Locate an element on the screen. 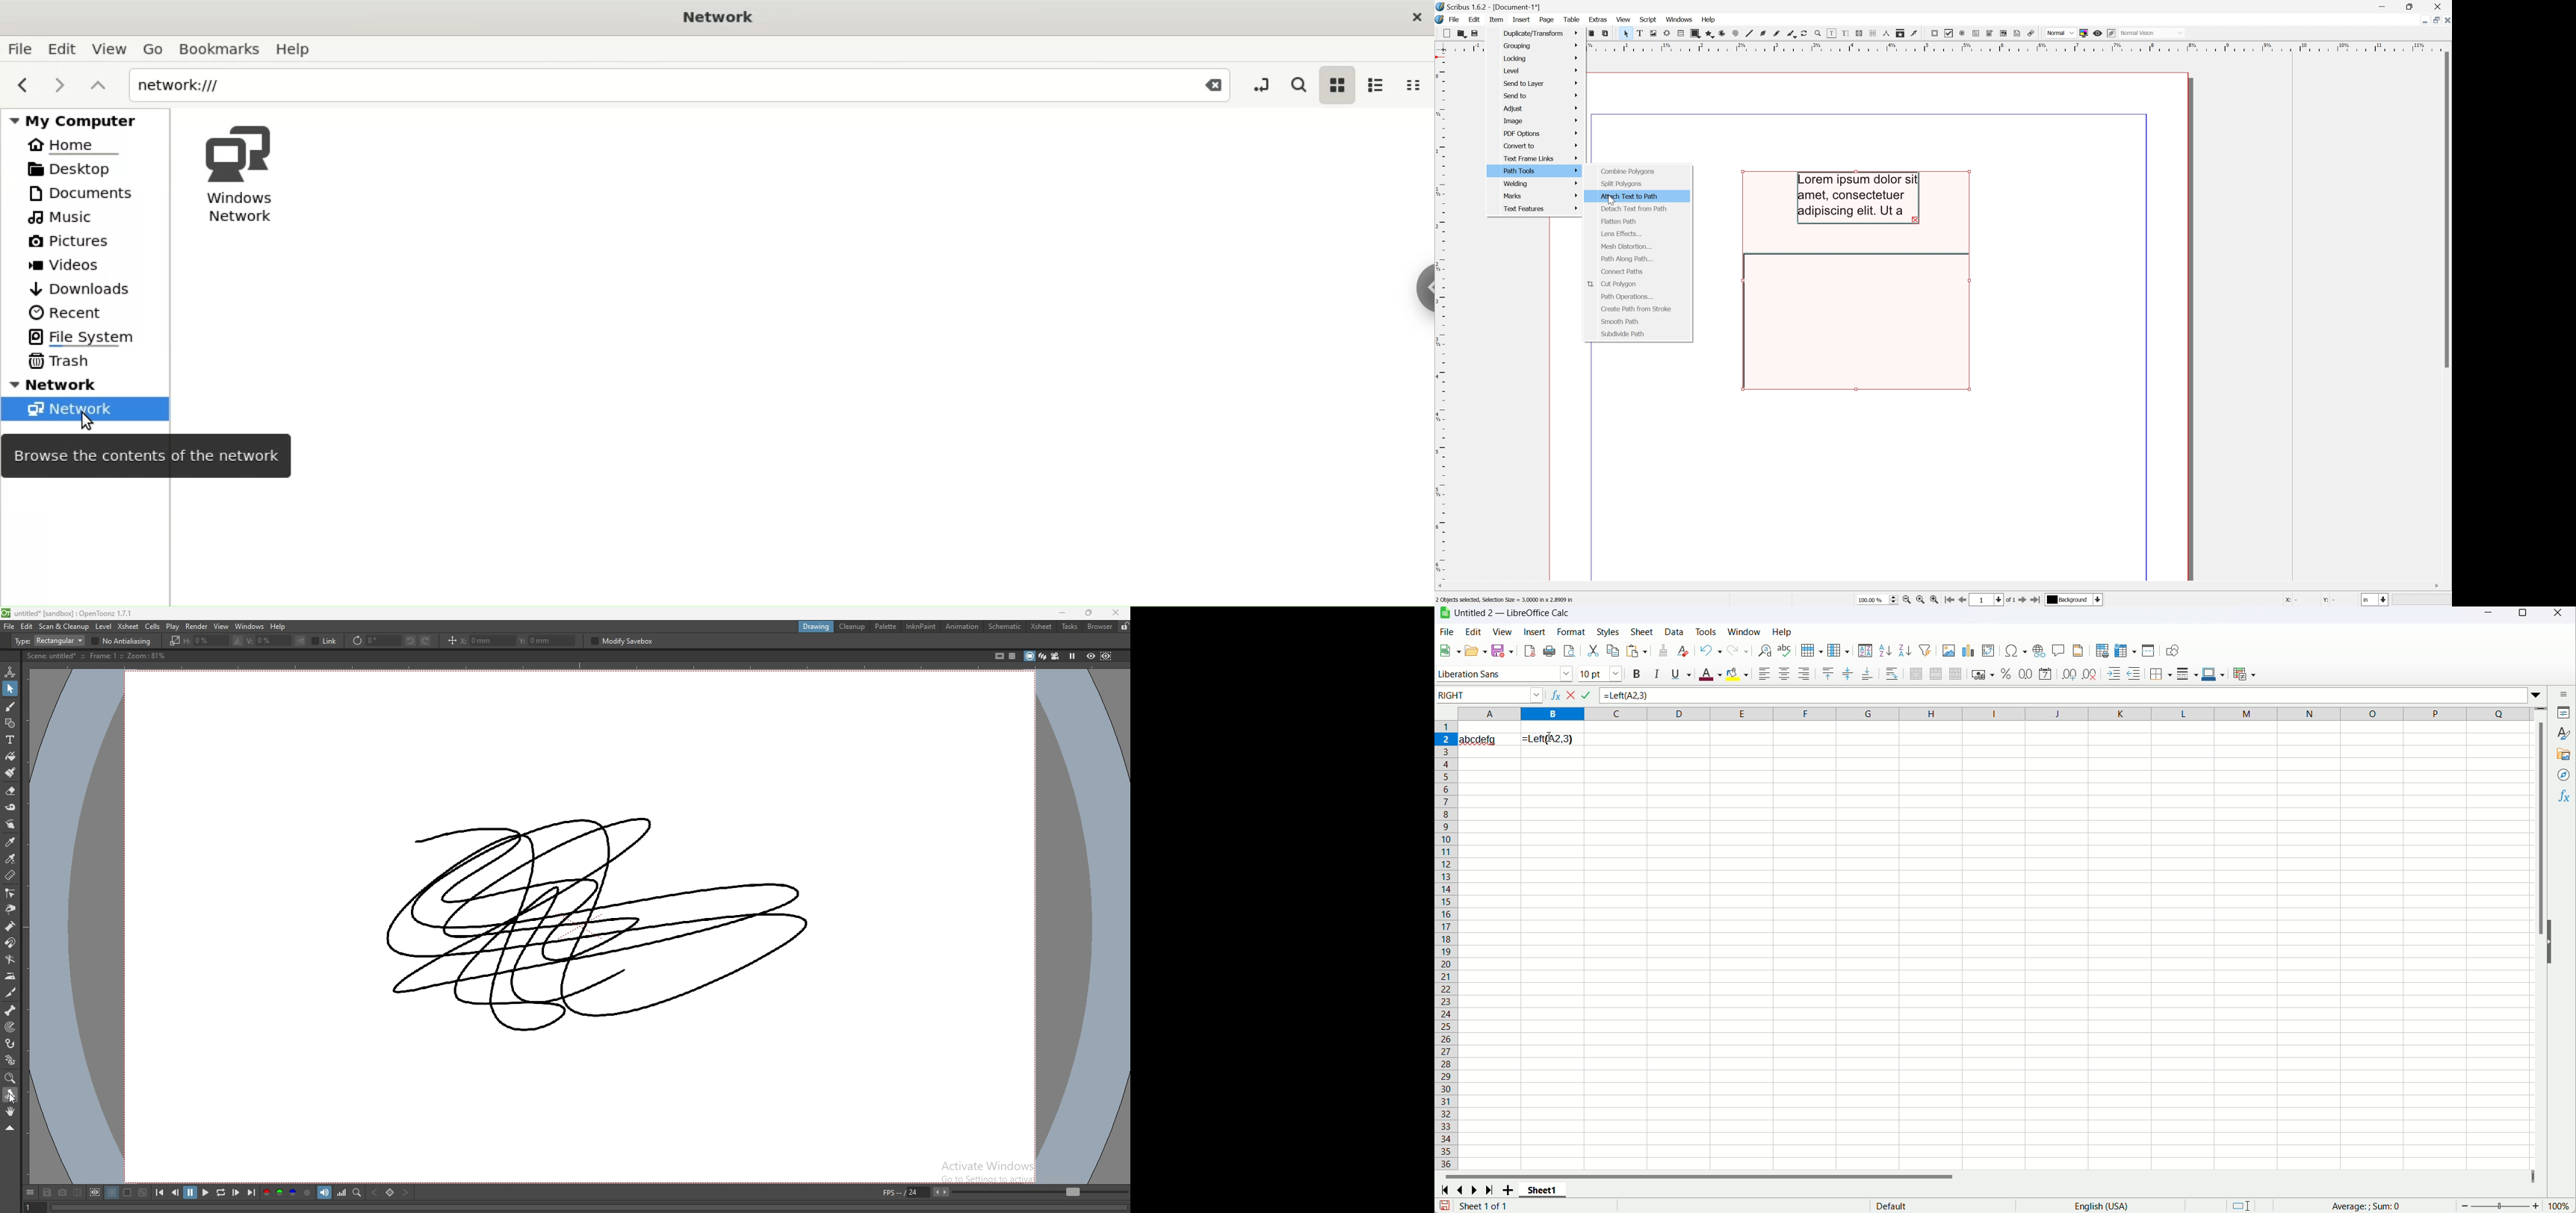 The image size is (2576, 1232). Current zoom level is located at coordinates (1877, 600).